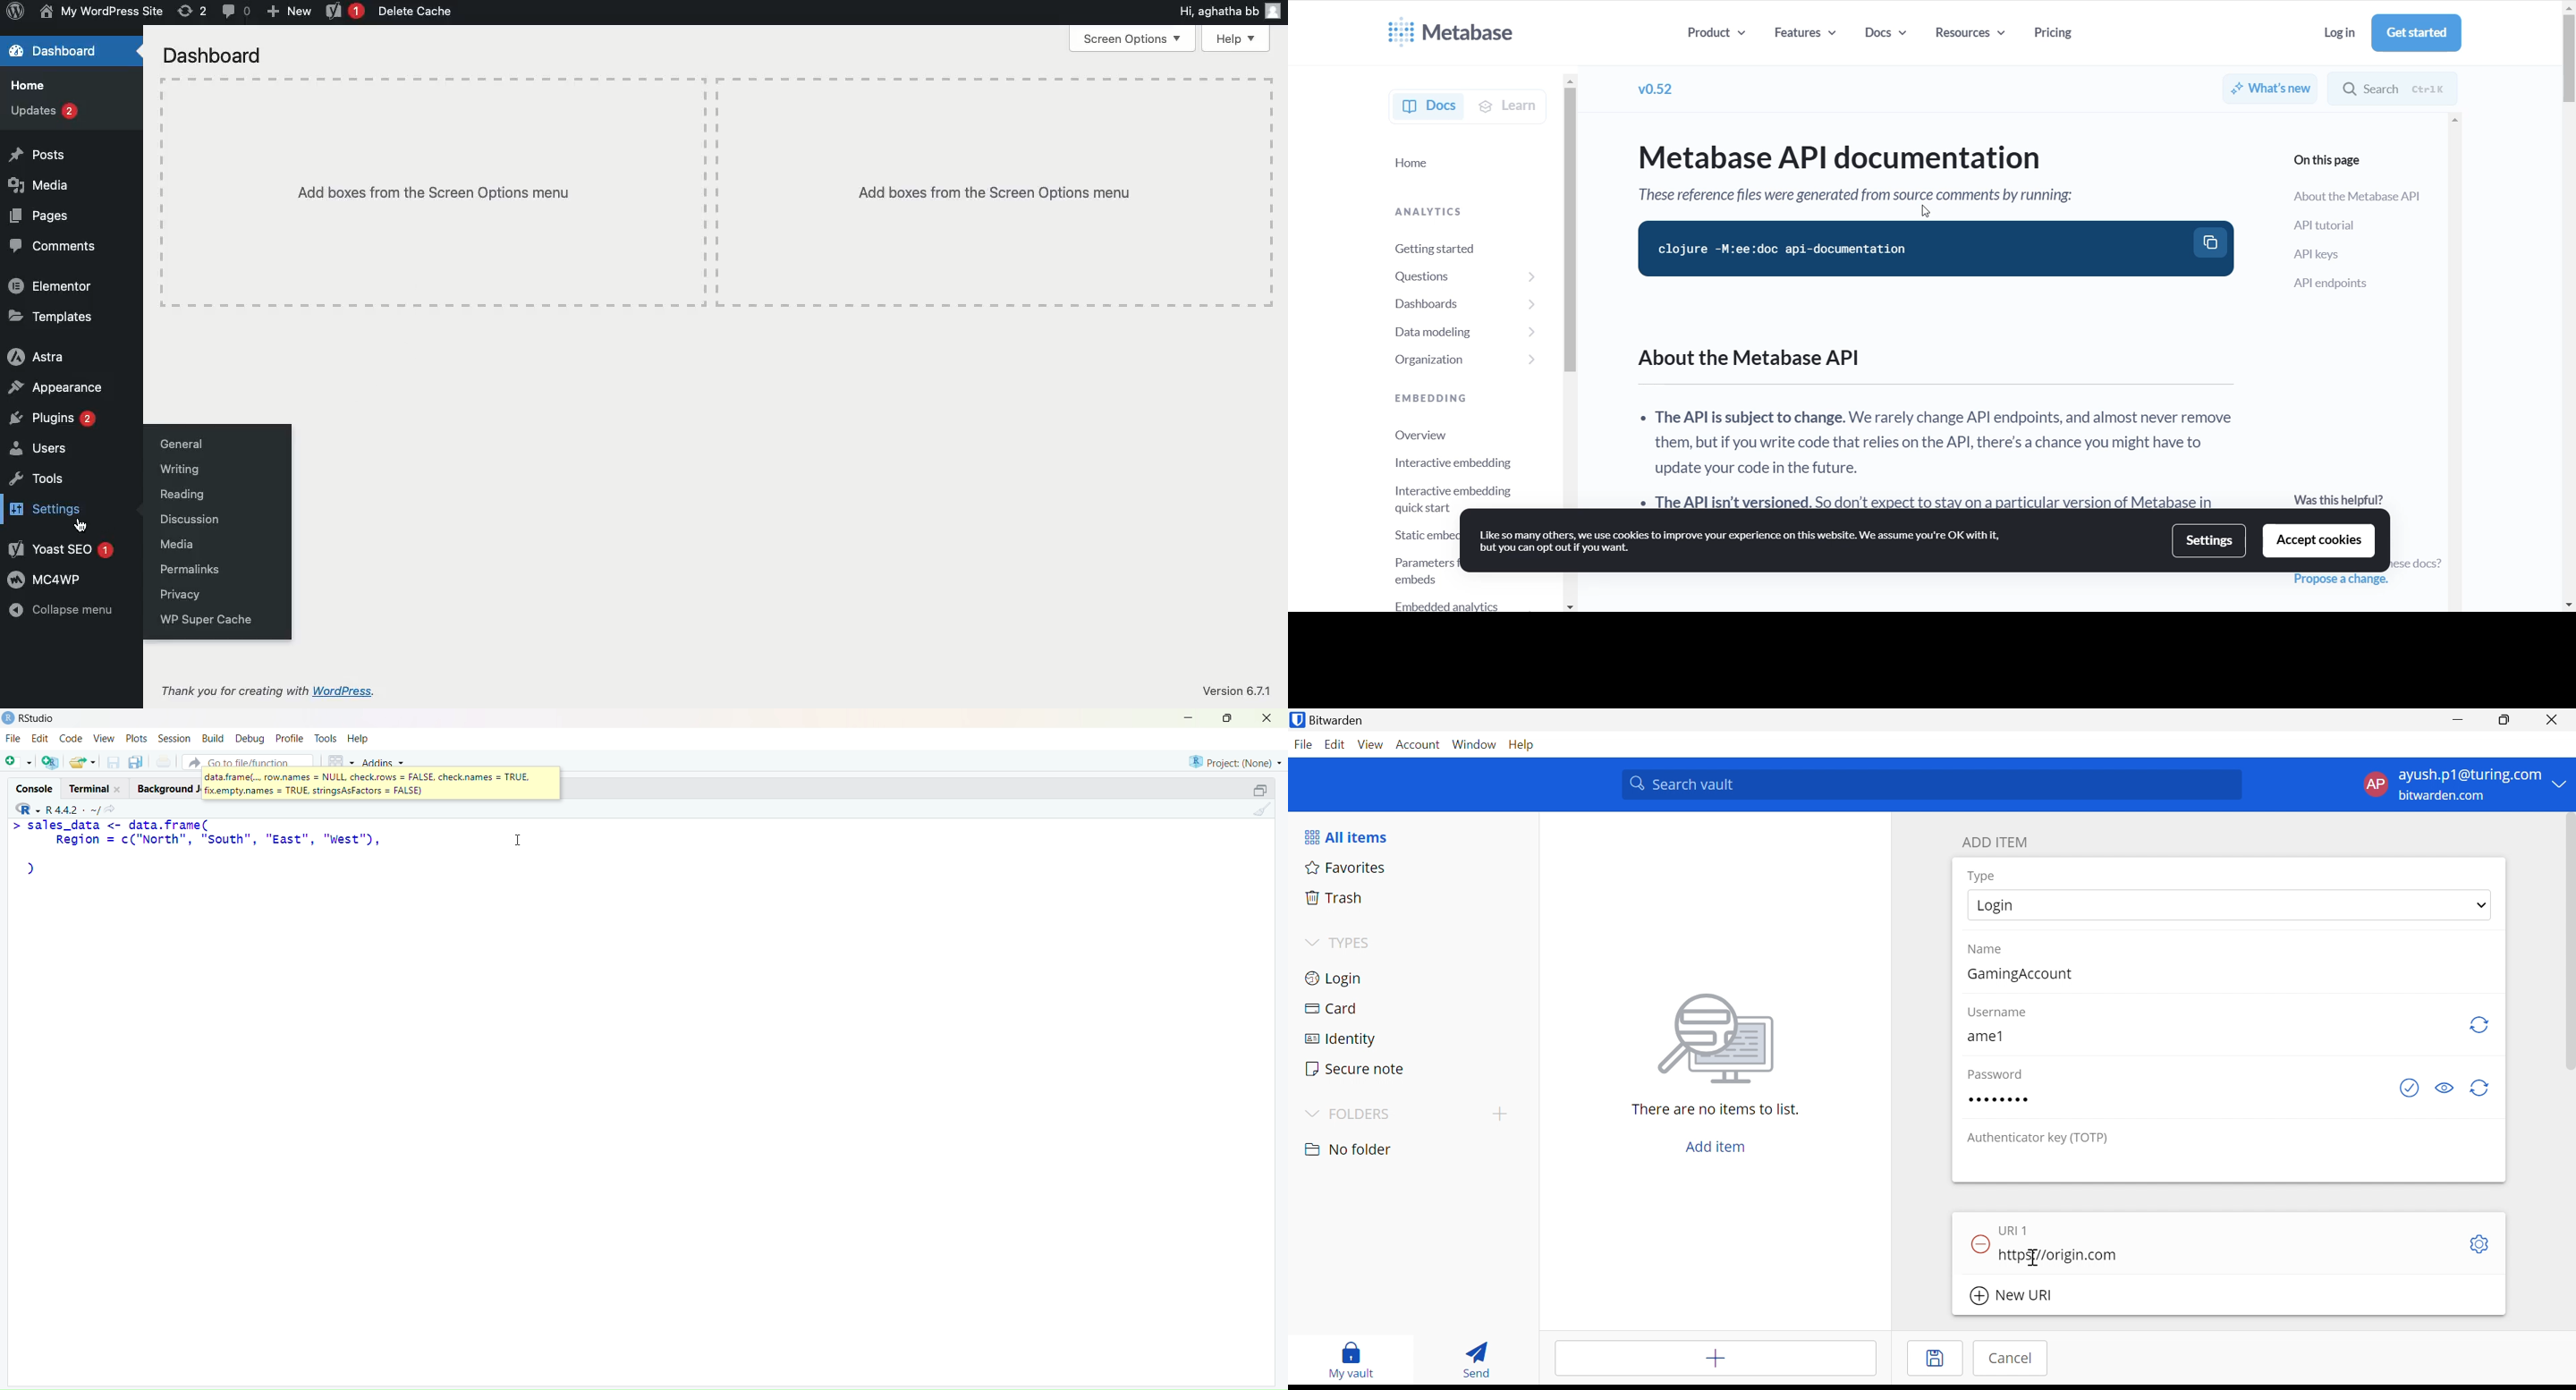 The width and height of the screenshot is (2576, 1400). Describe the element at coordinates (2019, 1230) in the screenshot. I see `URI 1` at that location.